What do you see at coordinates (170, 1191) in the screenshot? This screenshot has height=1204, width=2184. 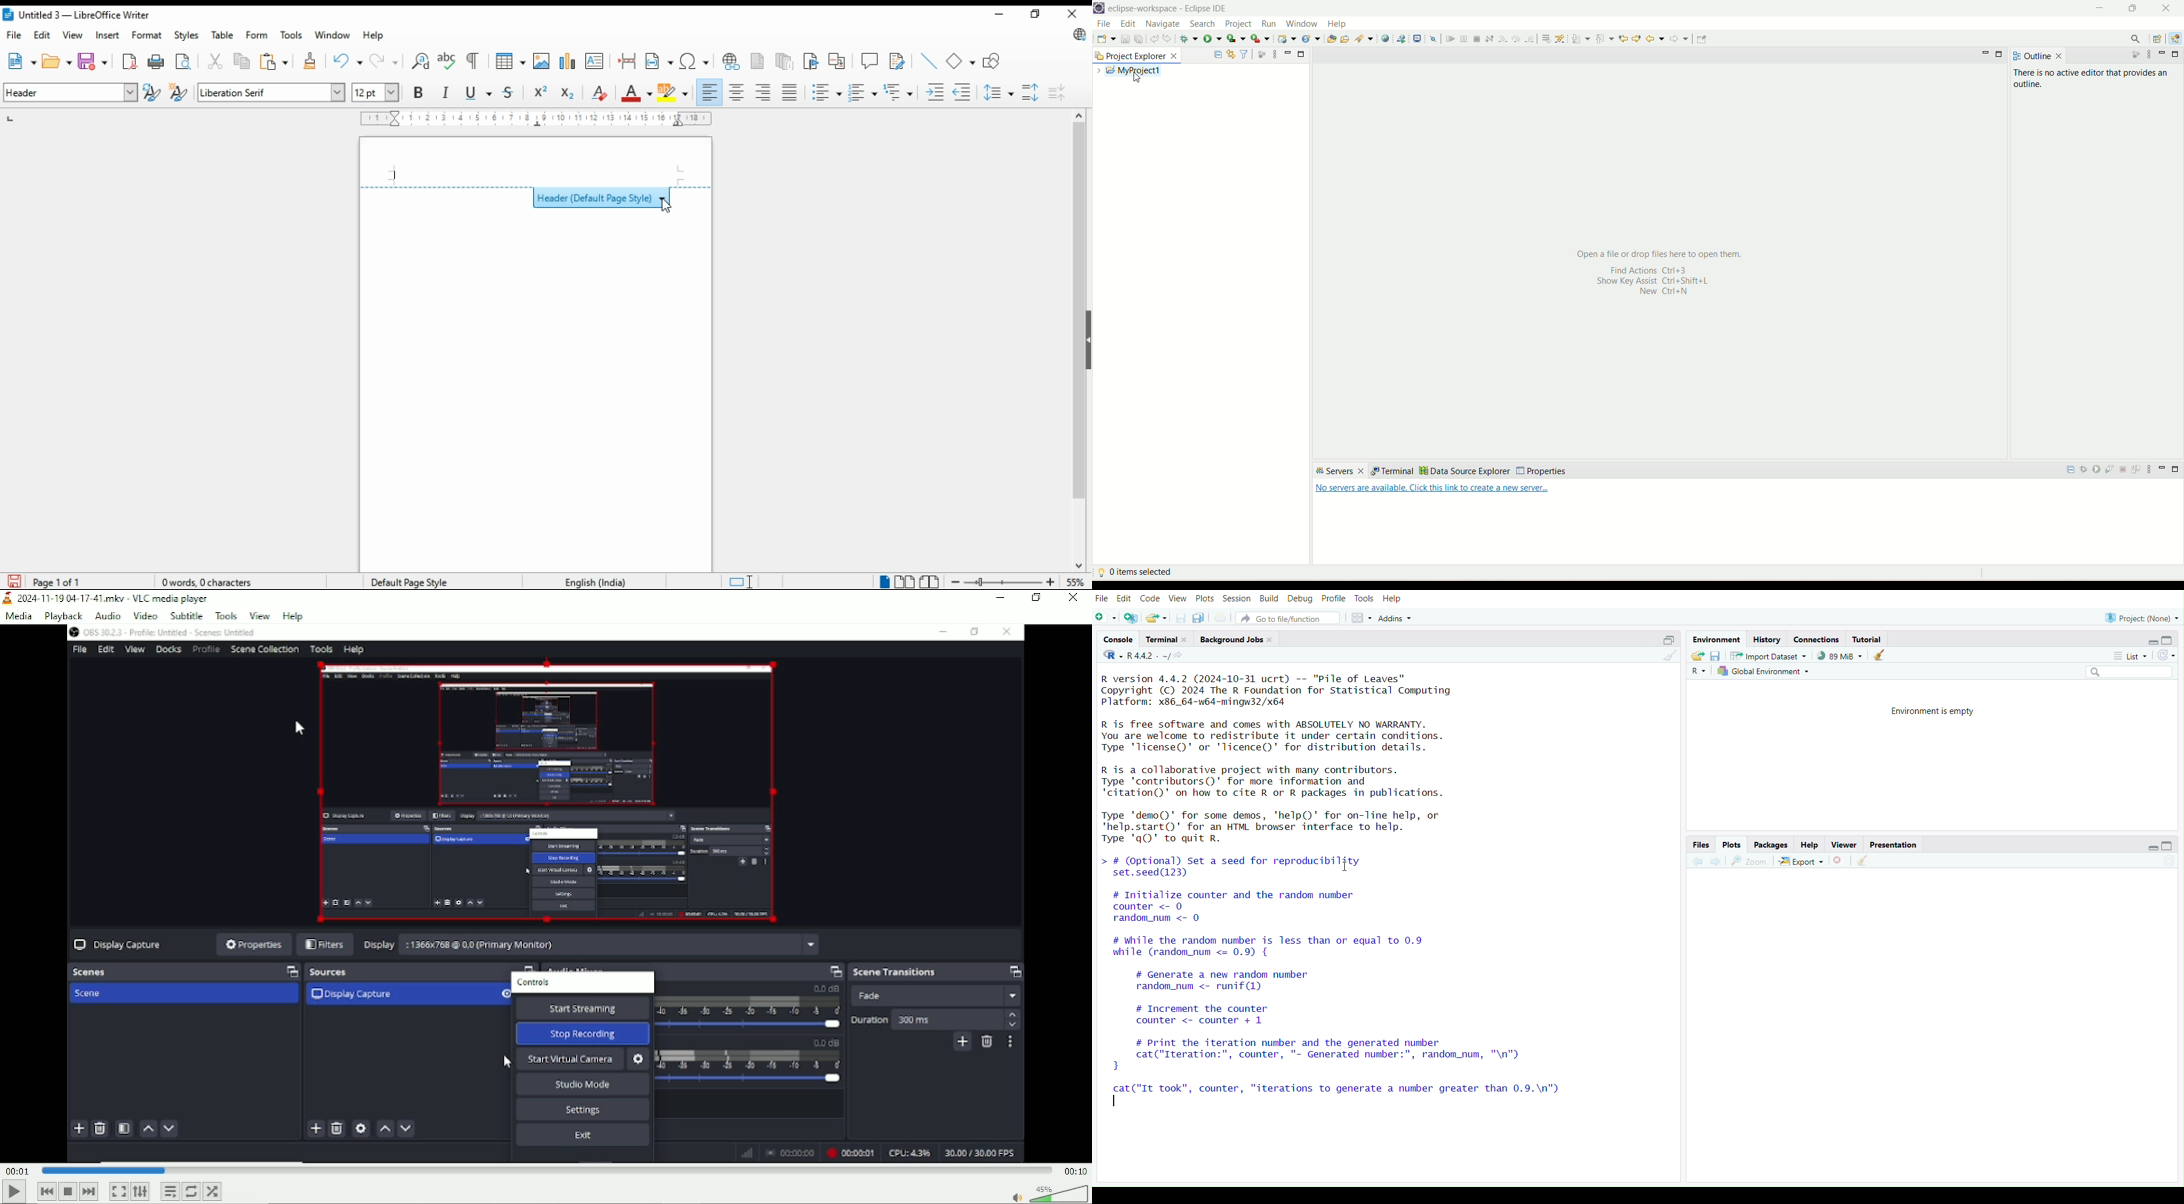 I see `Toggle playlist` at bounding box center [170, 1191].